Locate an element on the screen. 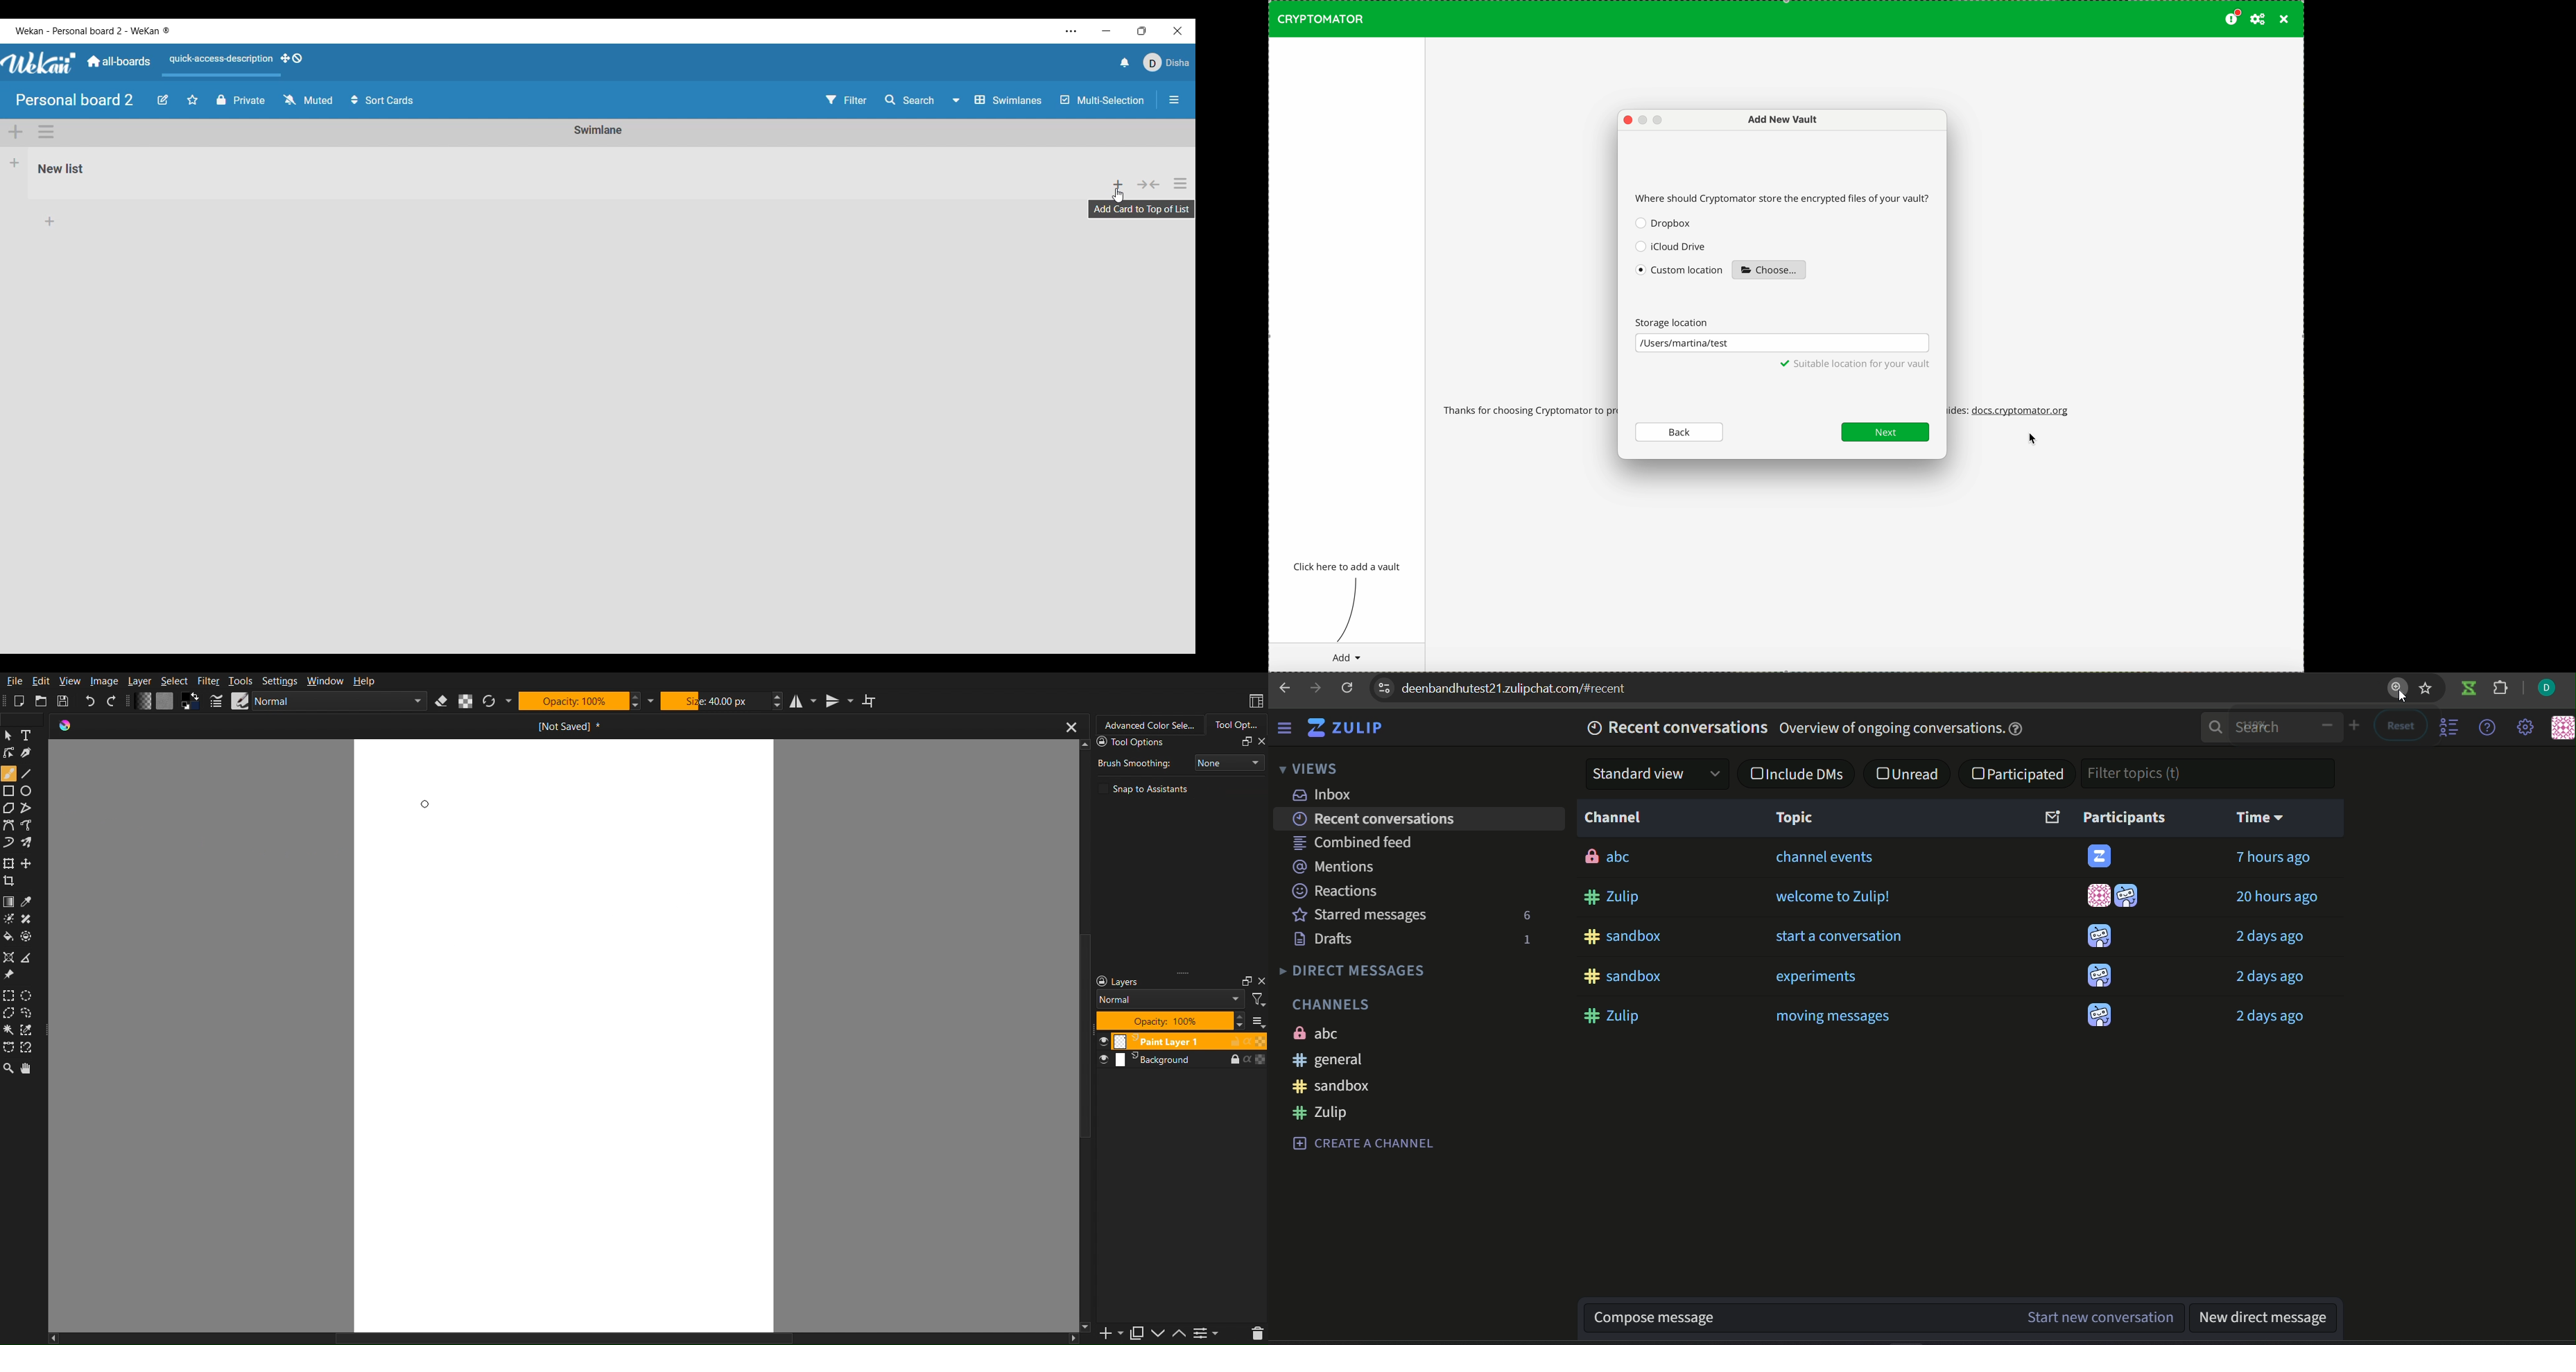 Image resolution: width=2576 pixels, height=1372 pixels. Delete is located at coordinates (1253, 1334).